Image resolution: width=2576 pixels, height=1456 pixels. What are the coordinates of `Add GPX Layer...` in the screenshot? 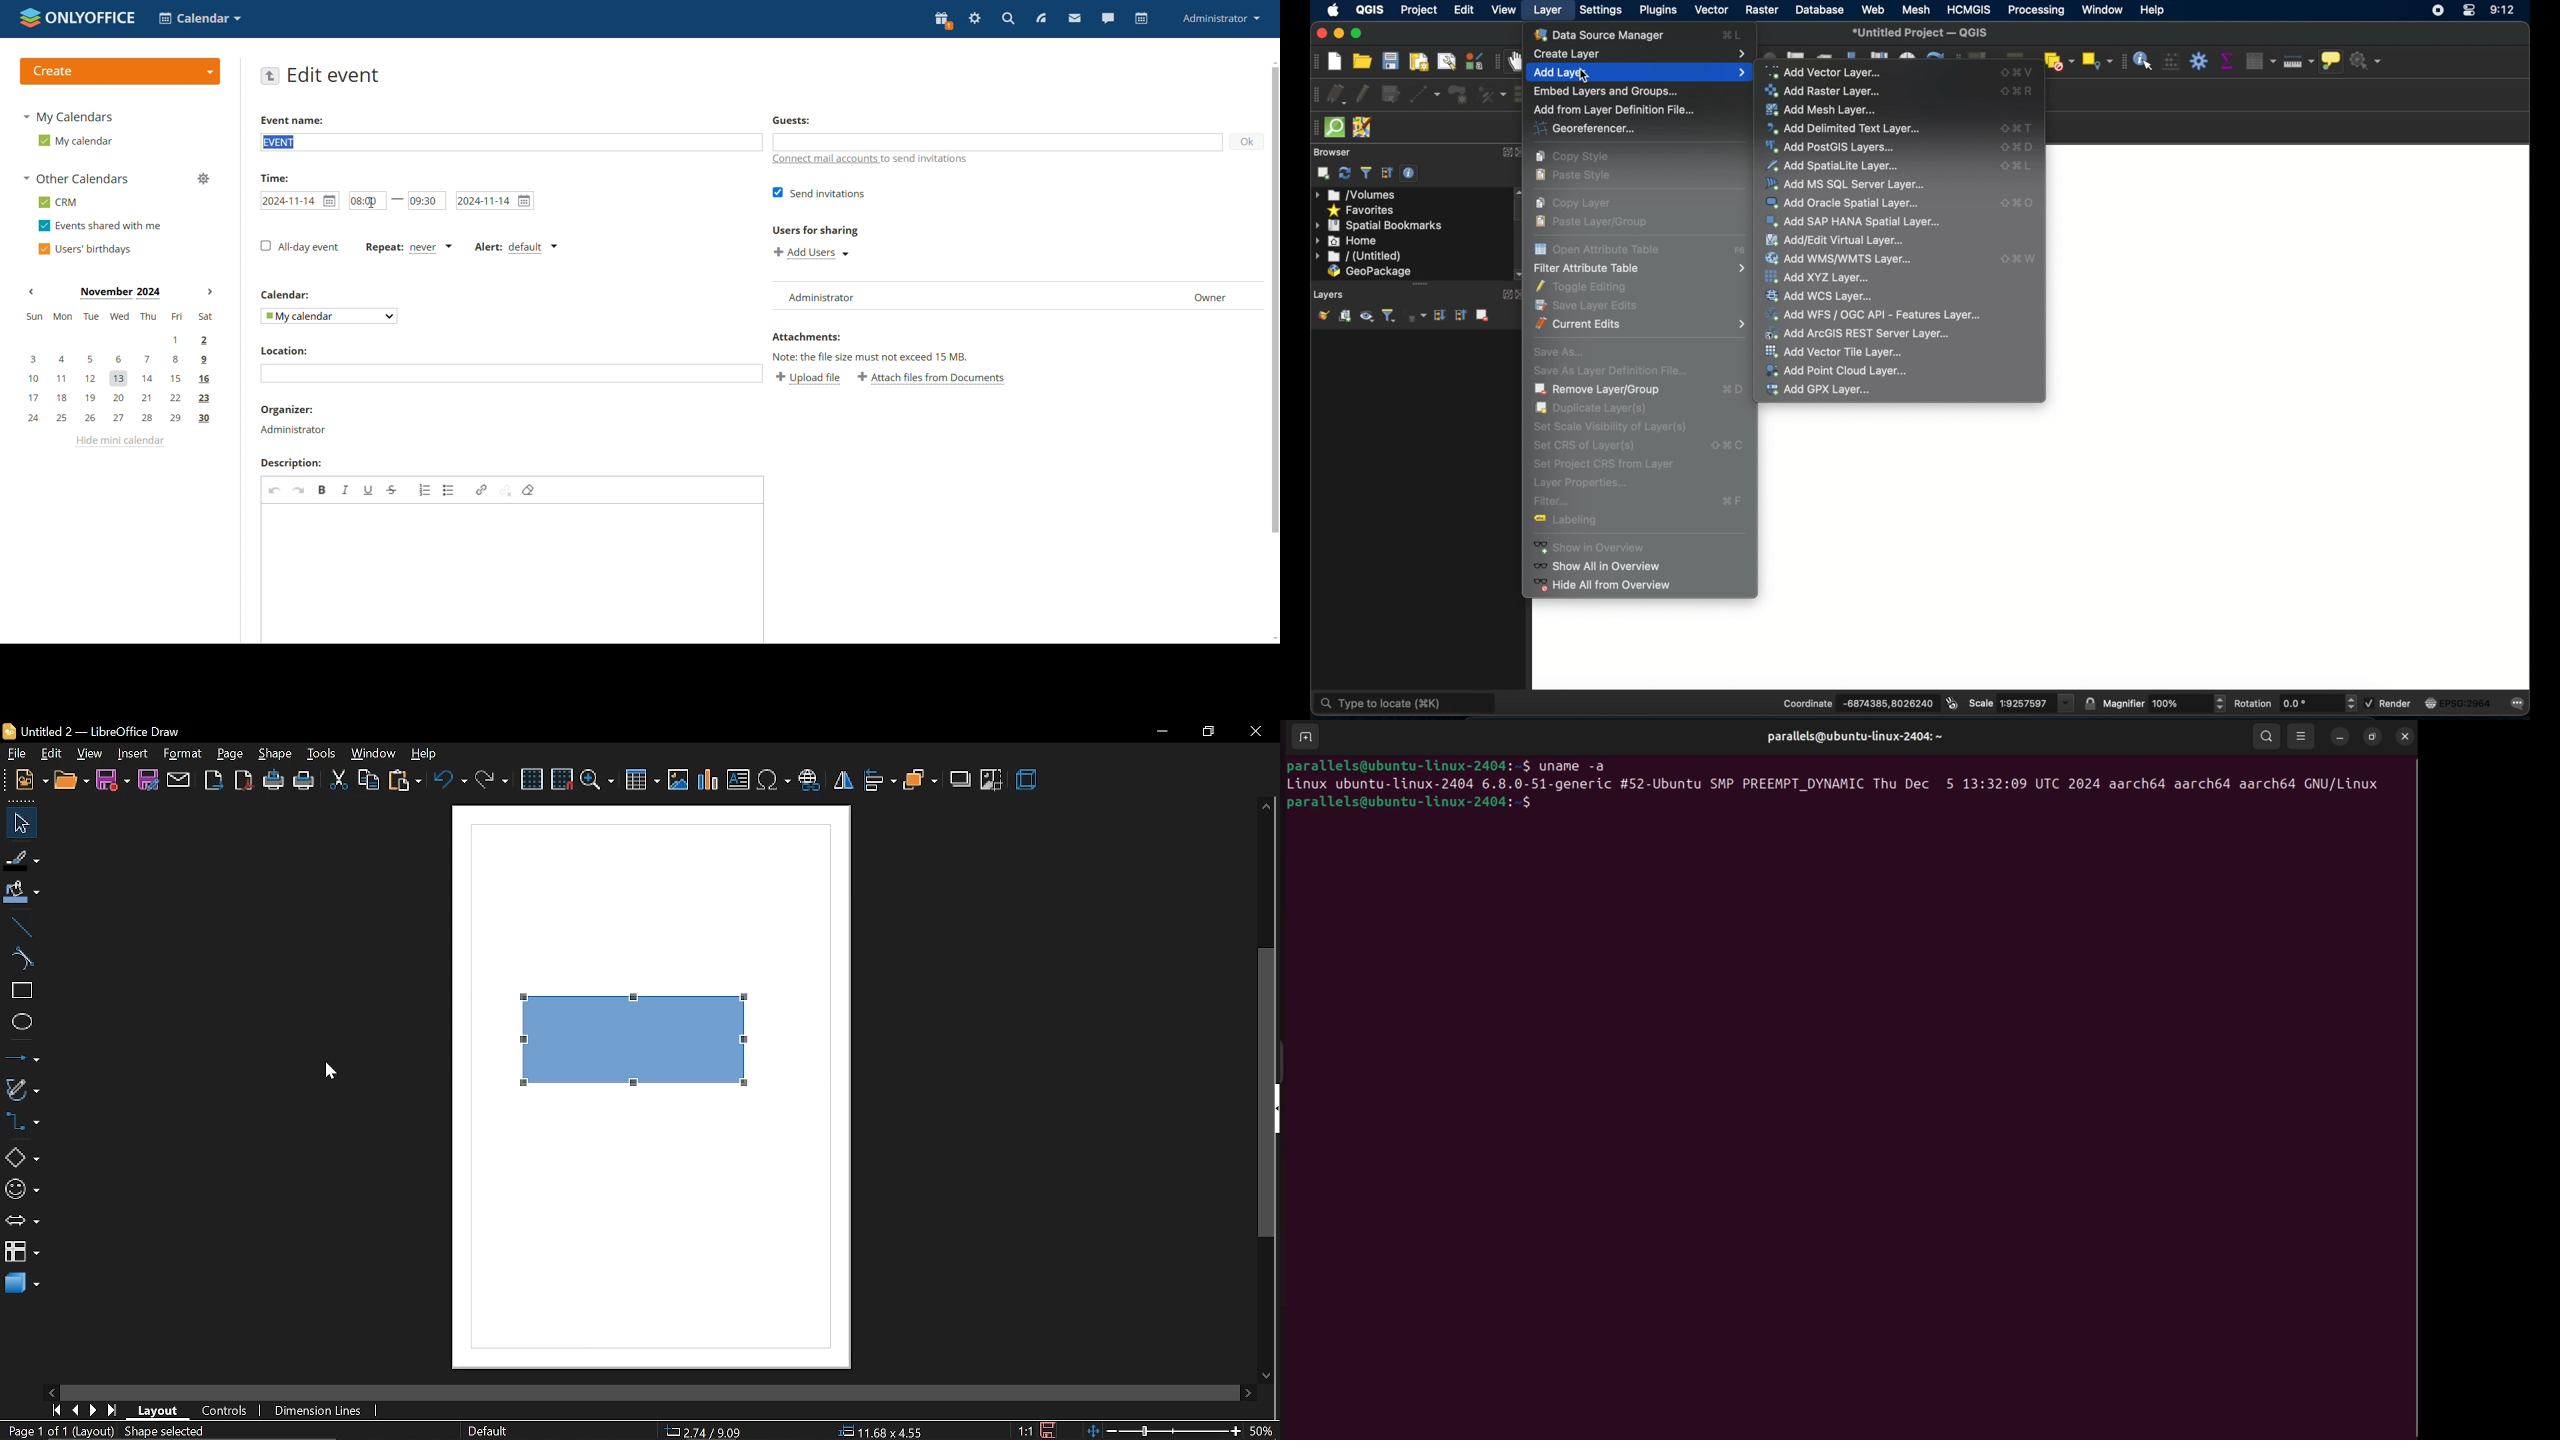 It's located at (1822, 391).